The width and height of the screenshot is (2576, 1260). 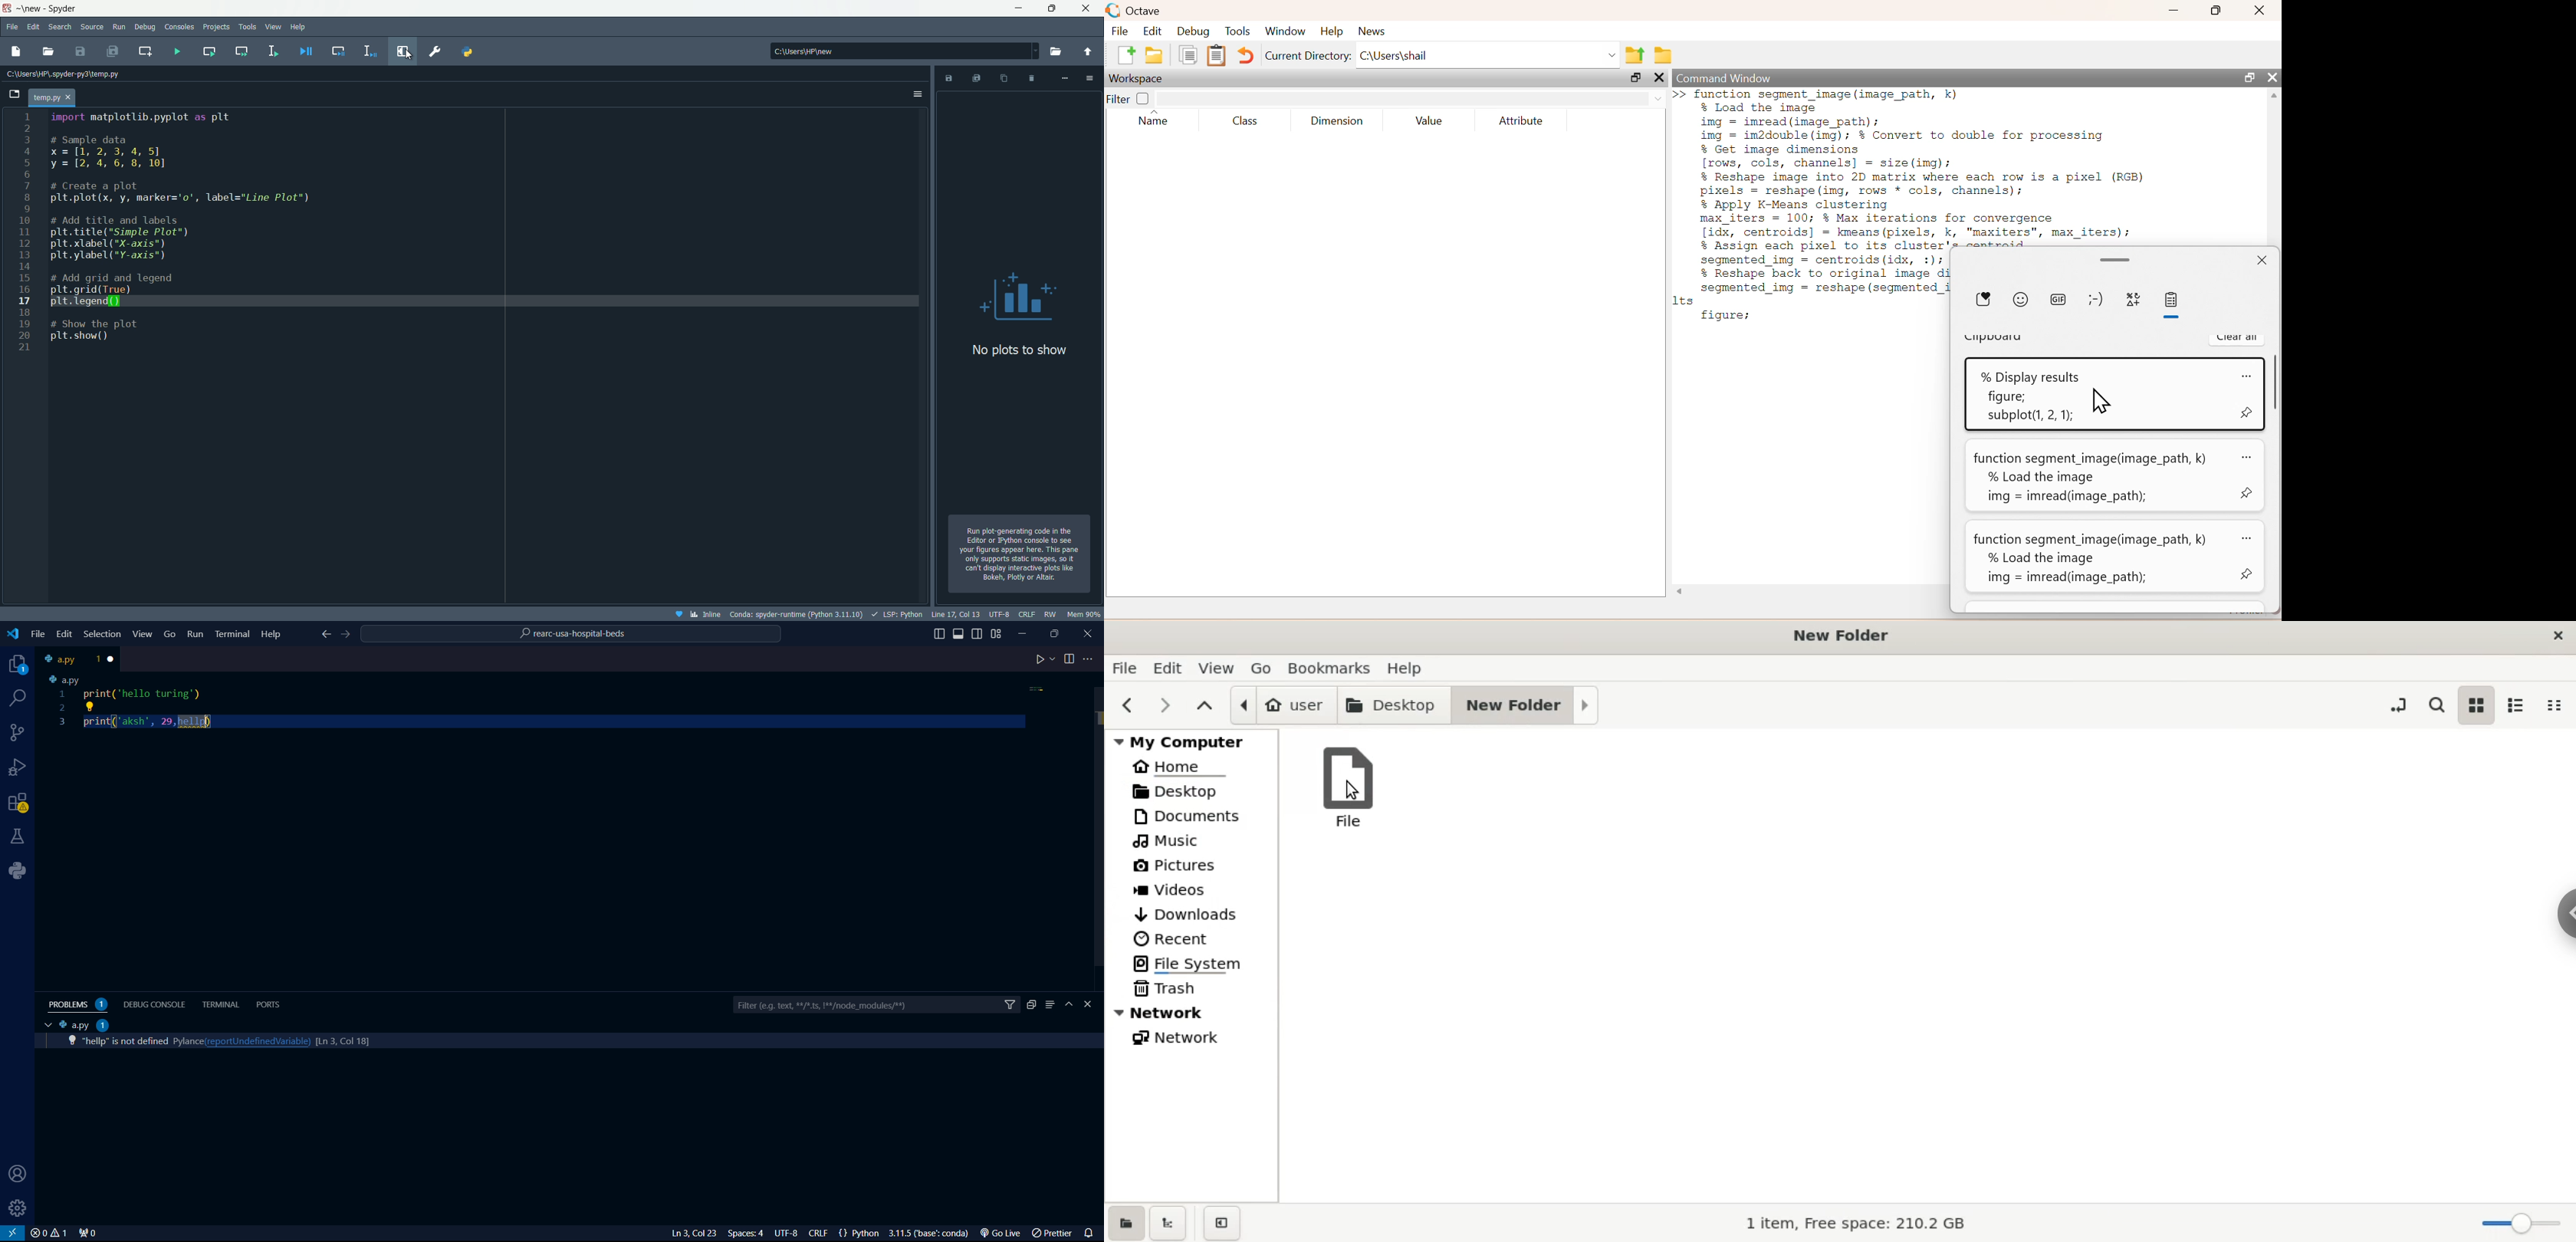 What do you see at coordinates (189, 239) in the screenshot?
I see `import matplotlib.pyplot as plt
# Sample data

x=11, 2, 3, 4, 5]

y =[2, 4, 6, 8, 10]

# Create a plot

plt.plot(x, y, marker='o', label="Line Plot")
# Add title and labels
plt.title("Simple Plot")
plt.xlabel("X-axis")
plt.ylabel("Y-axis")

# Add grid and legend
plt.grid(True)

plt. legend)

# Show the plot

plt.show()` at bounding box center [189, 239].